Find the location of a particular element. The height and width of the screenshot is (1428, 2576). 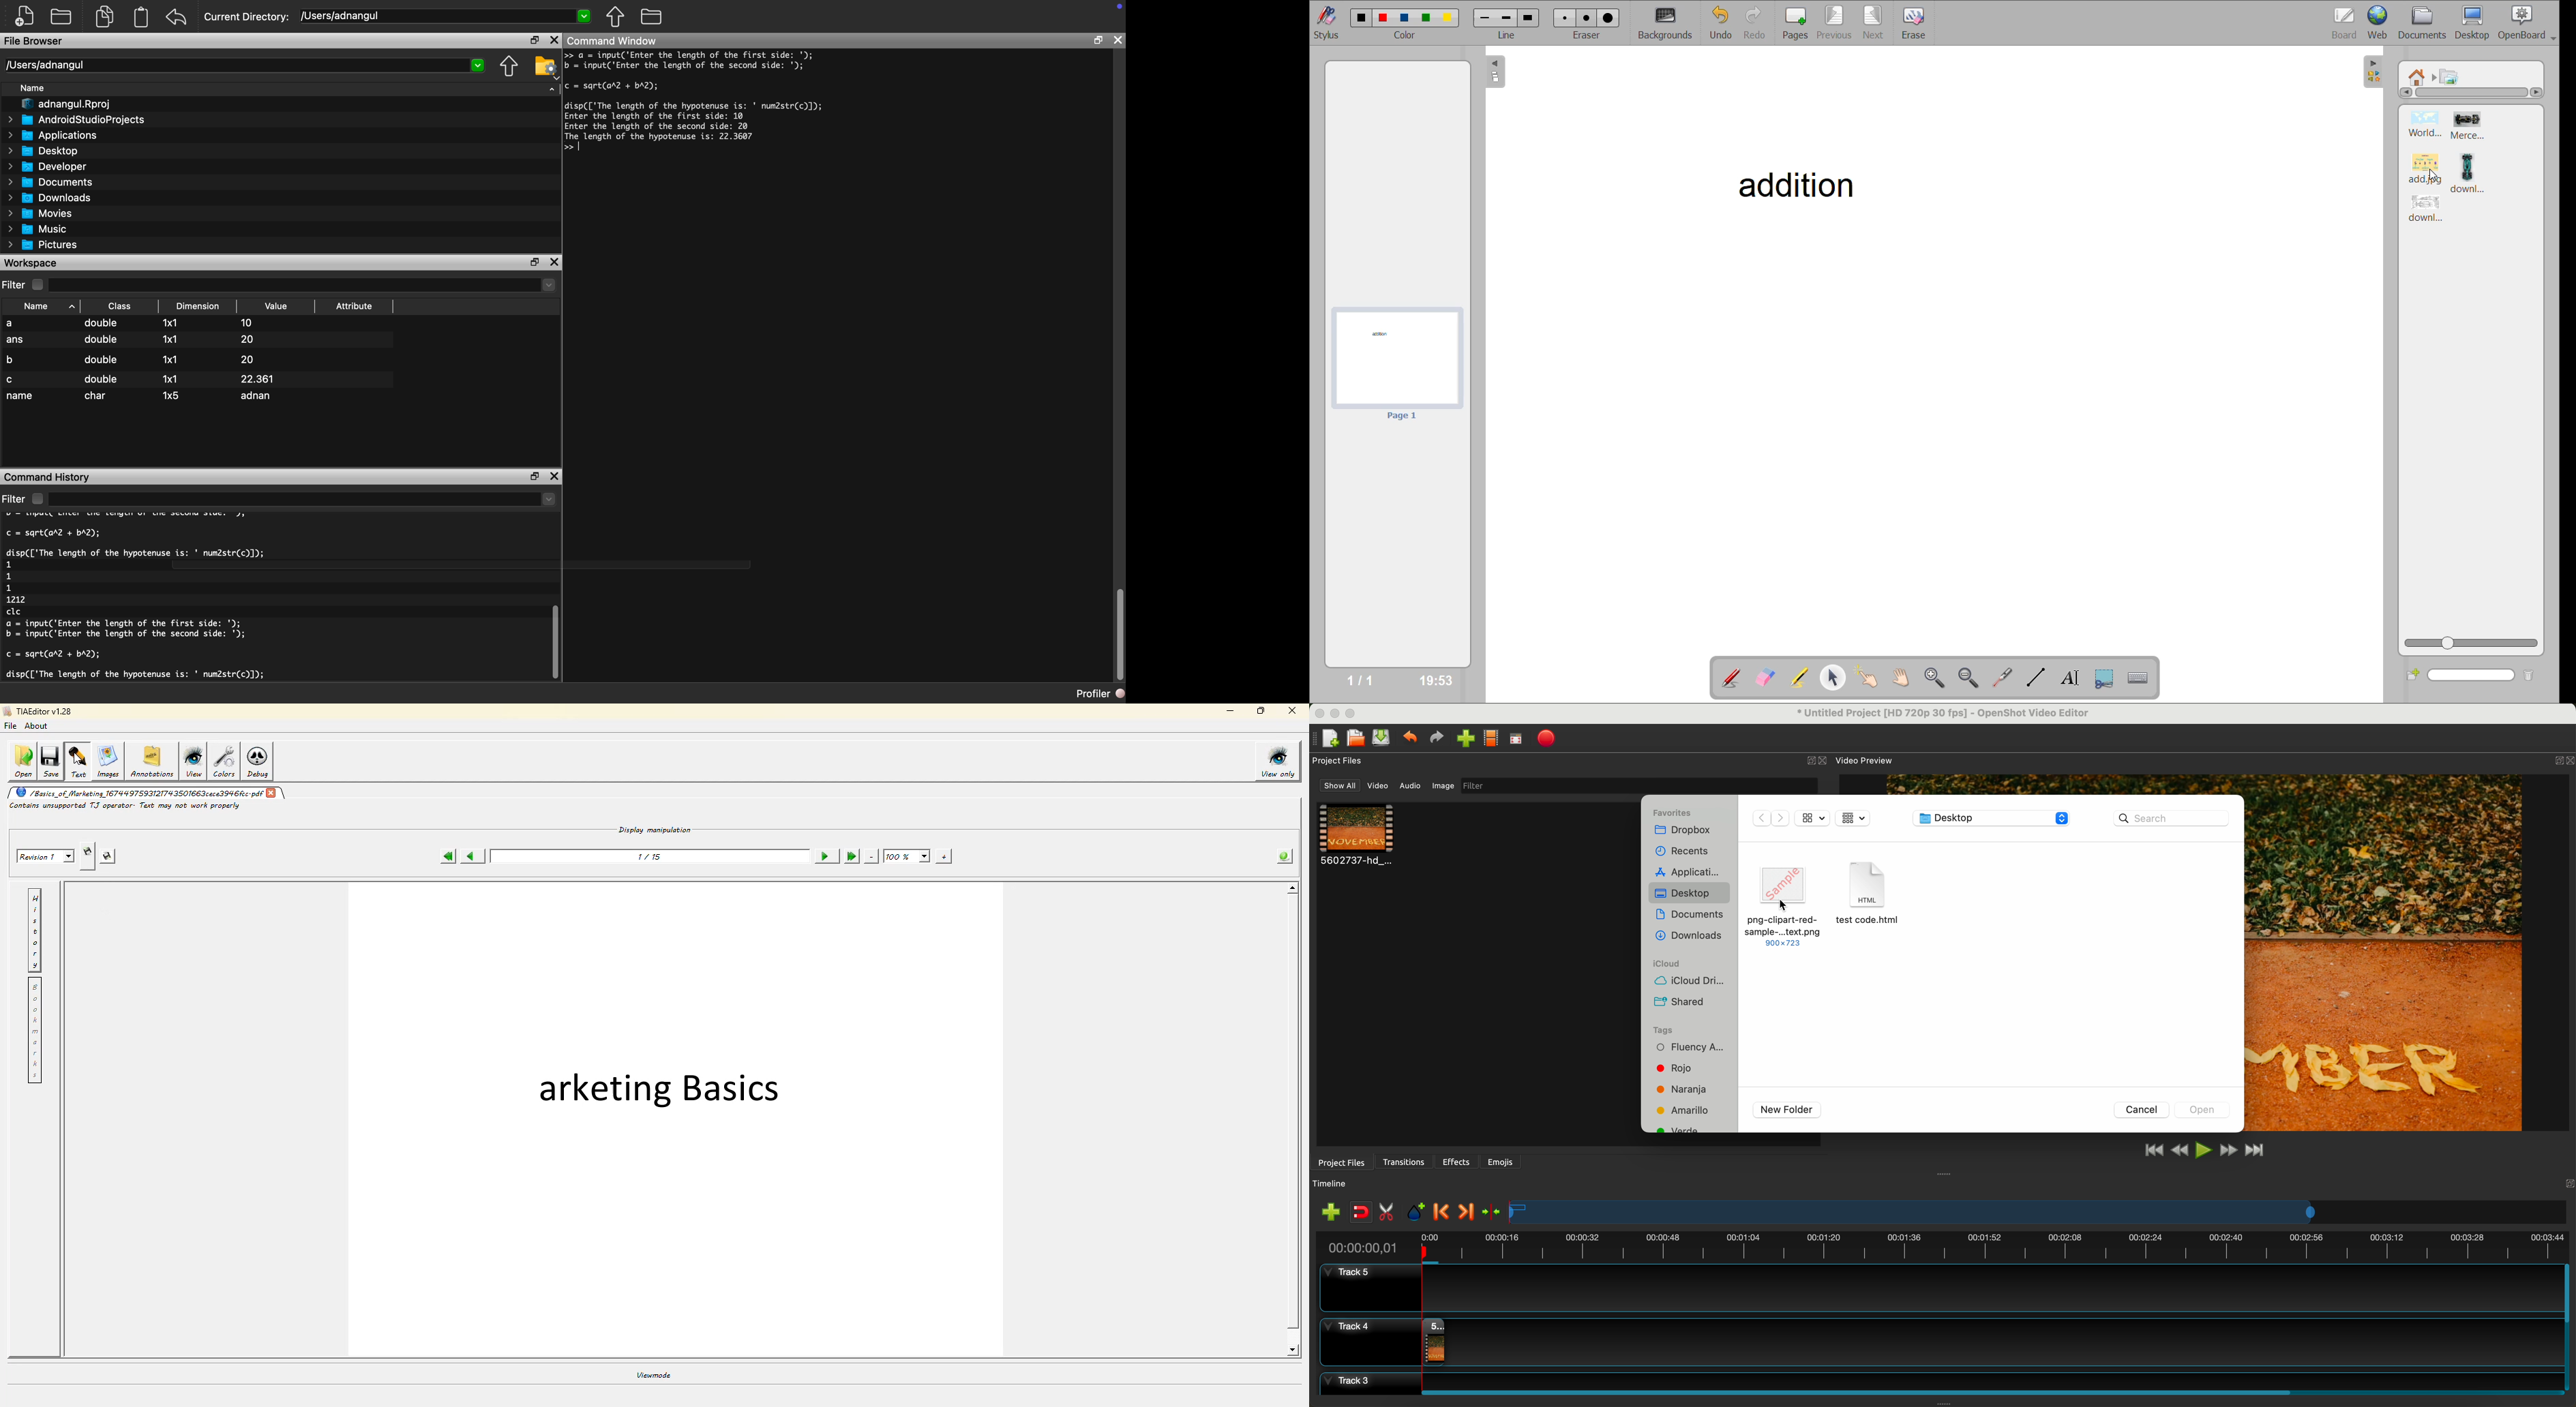

char is located at coordinates (98, 396).